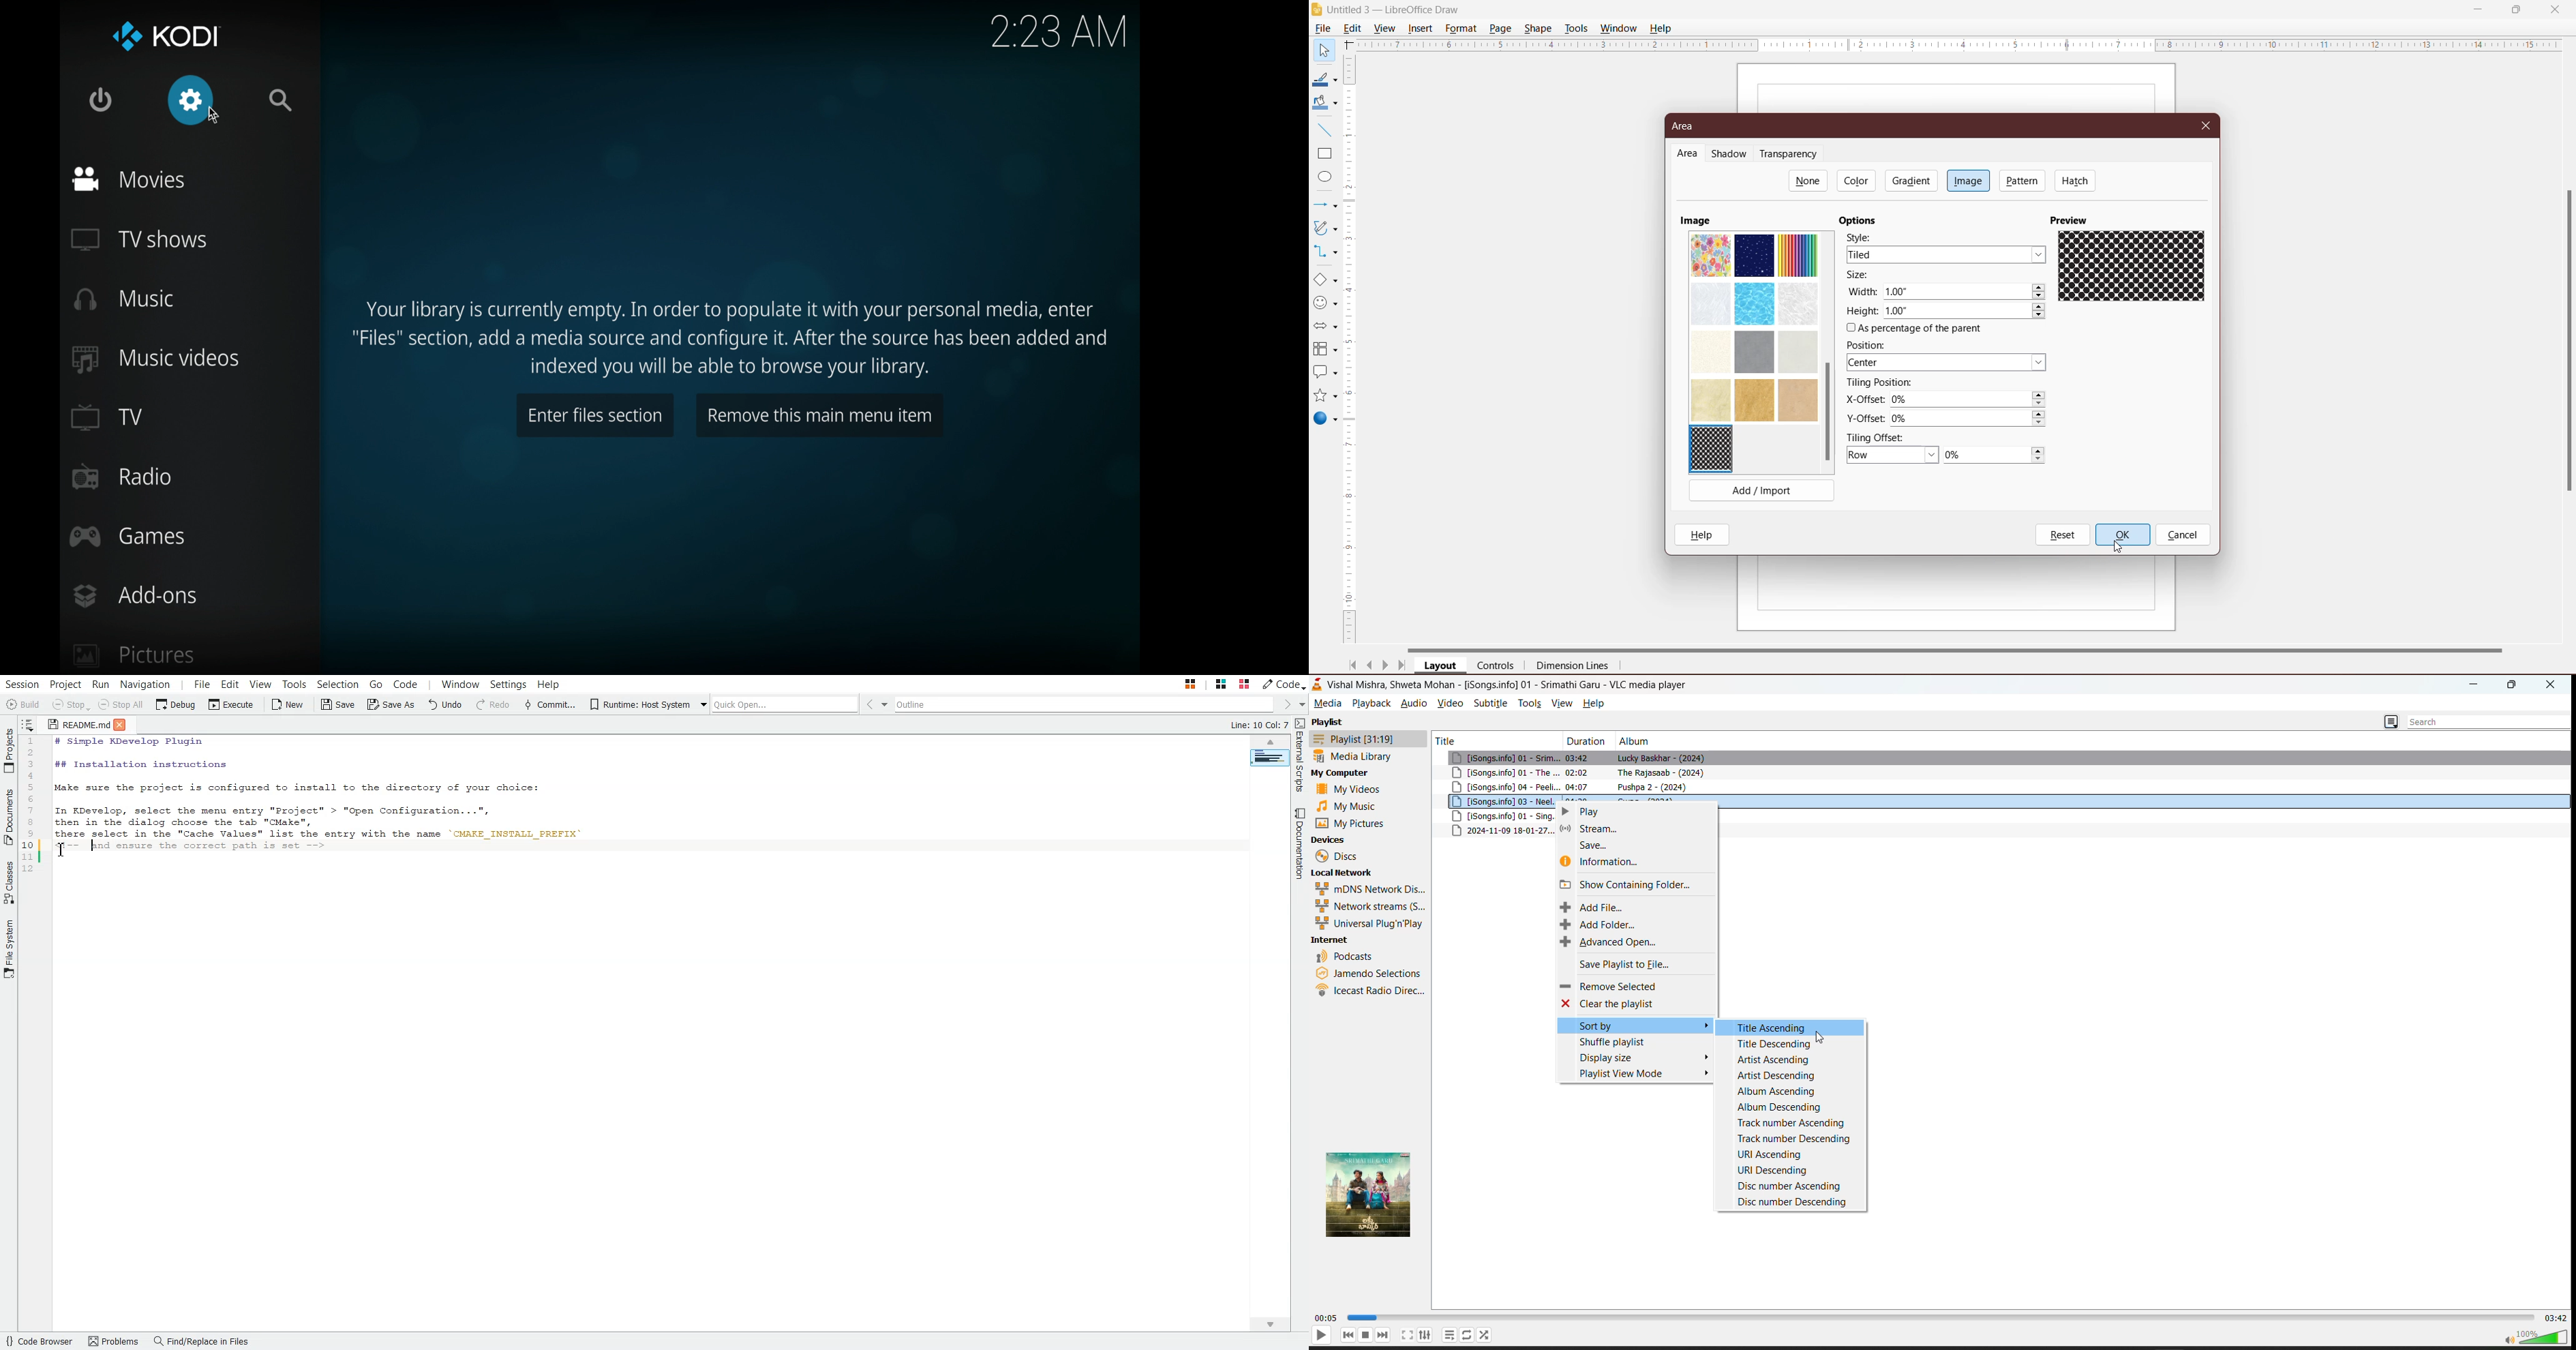 Image resolution: width=2576 pixels, height=1372 pixels. What do you see at coordinates (2001, 787) in the screenshot?
I see `song` at bounding box center [2001, 787].